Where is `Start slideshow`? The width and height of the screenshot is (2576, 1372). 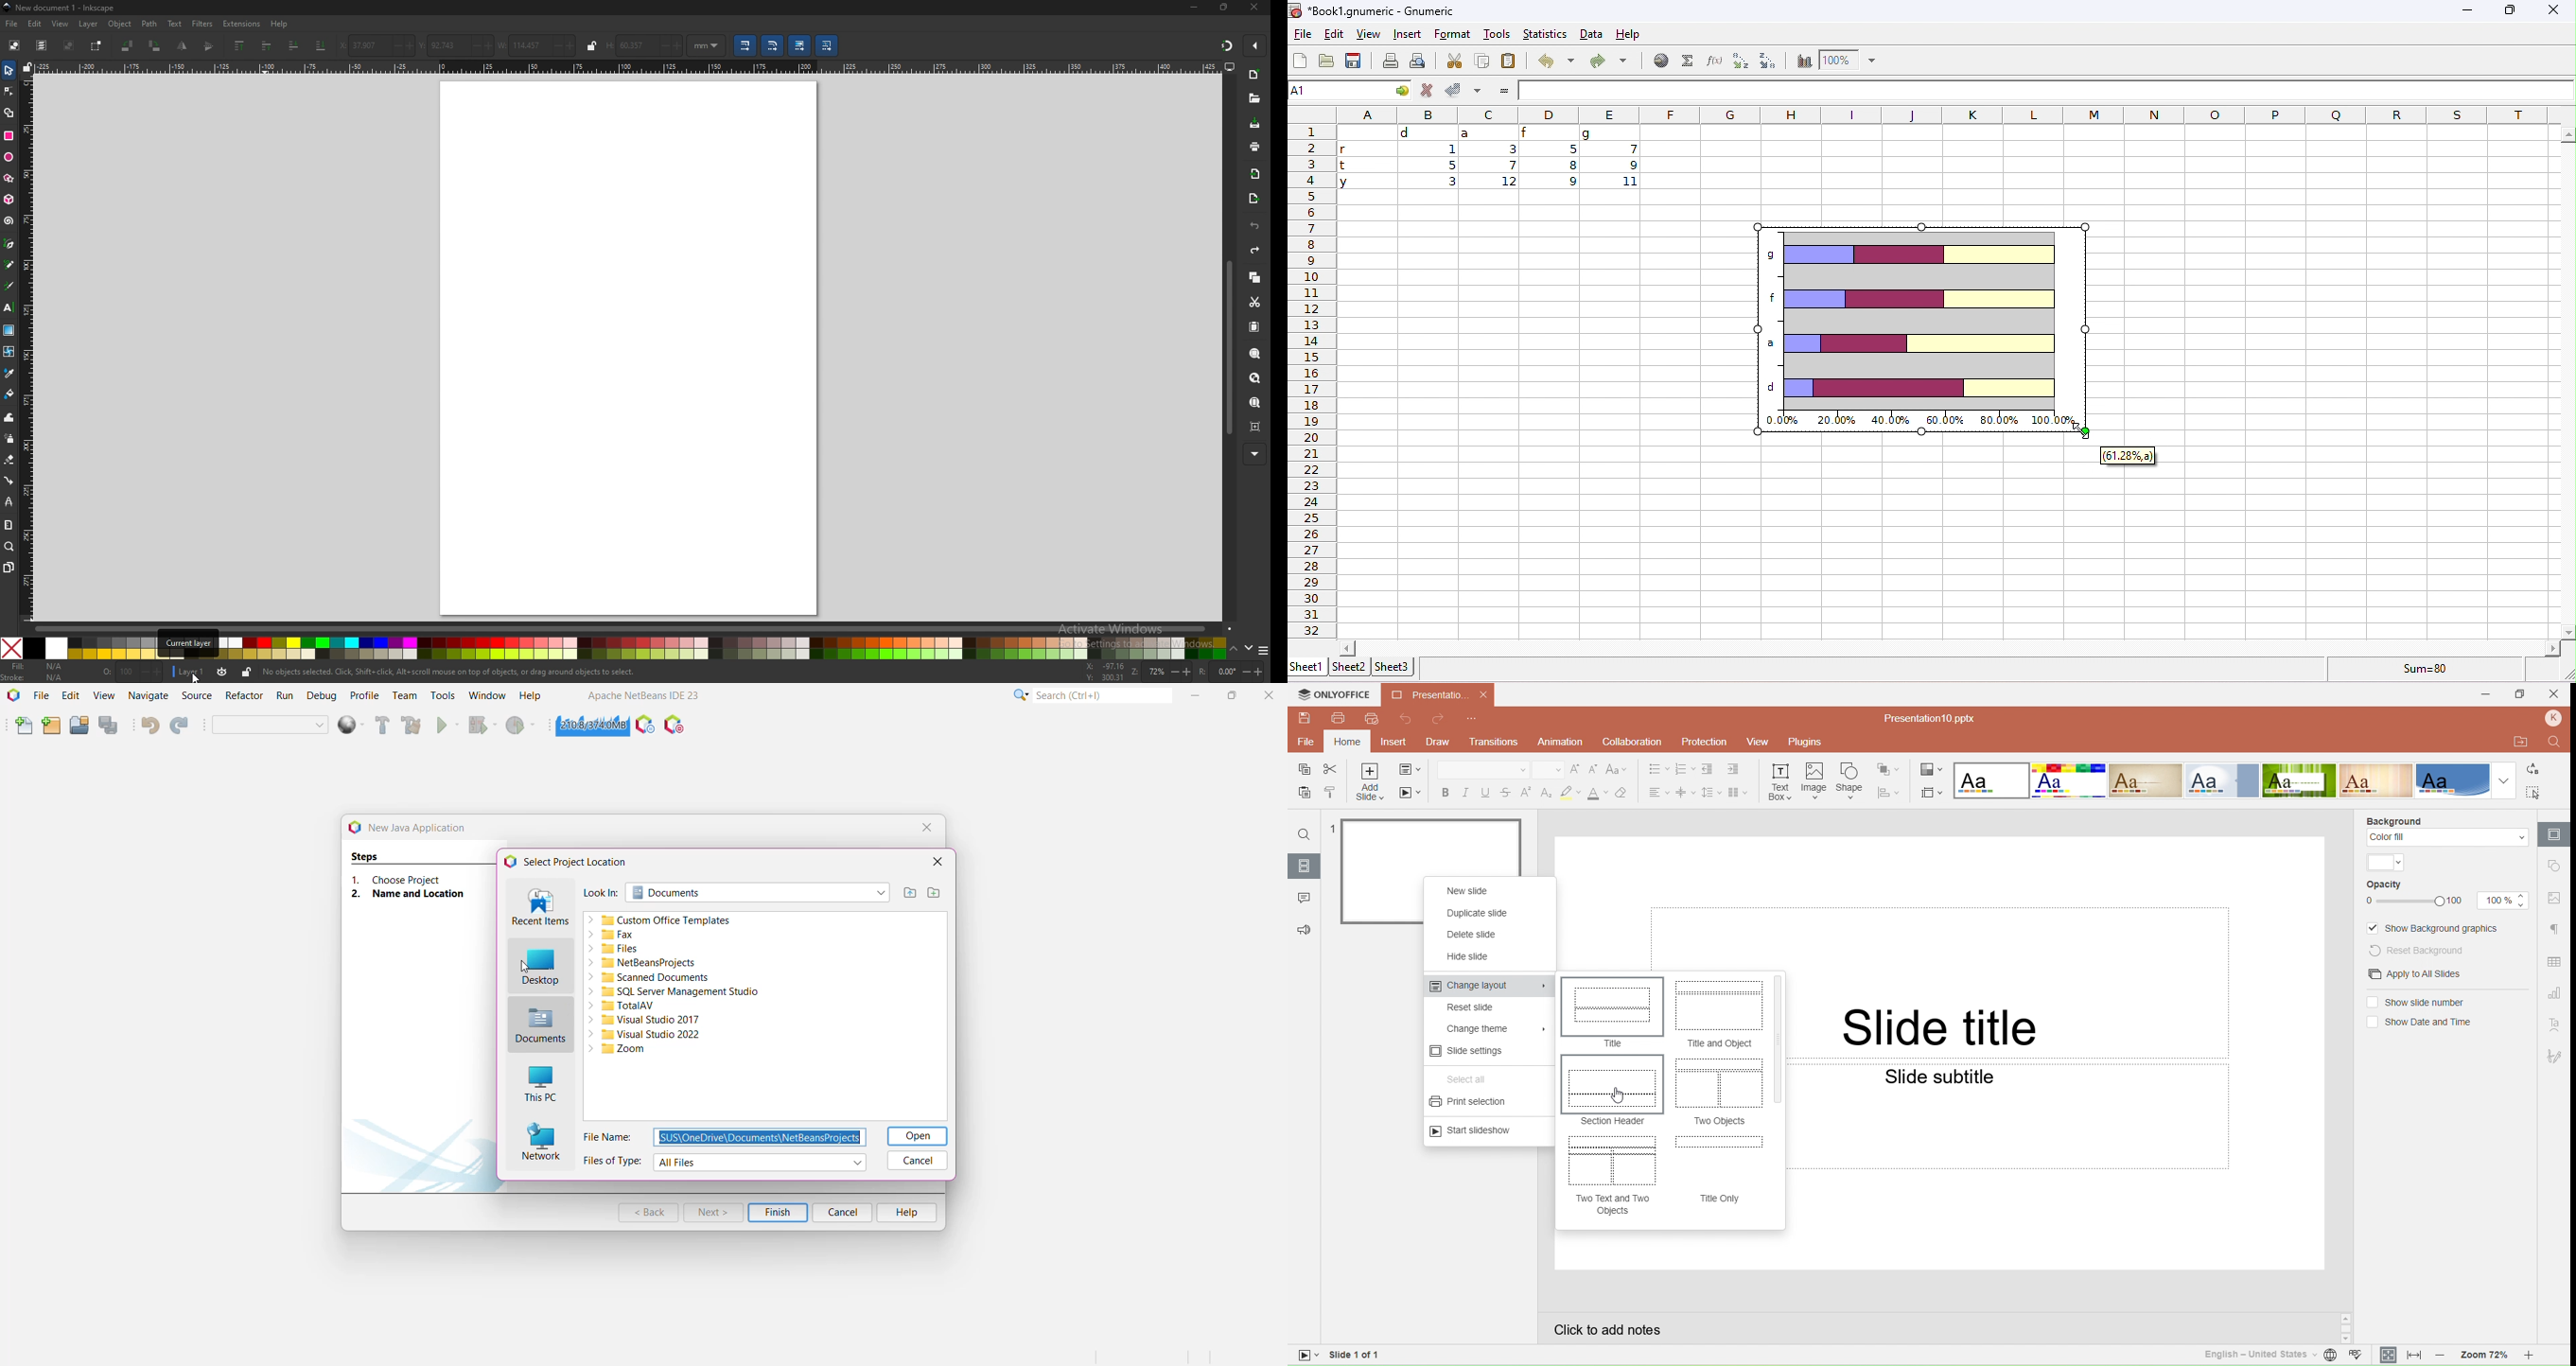
Start slideshow is located at coordinates (1411, 795).